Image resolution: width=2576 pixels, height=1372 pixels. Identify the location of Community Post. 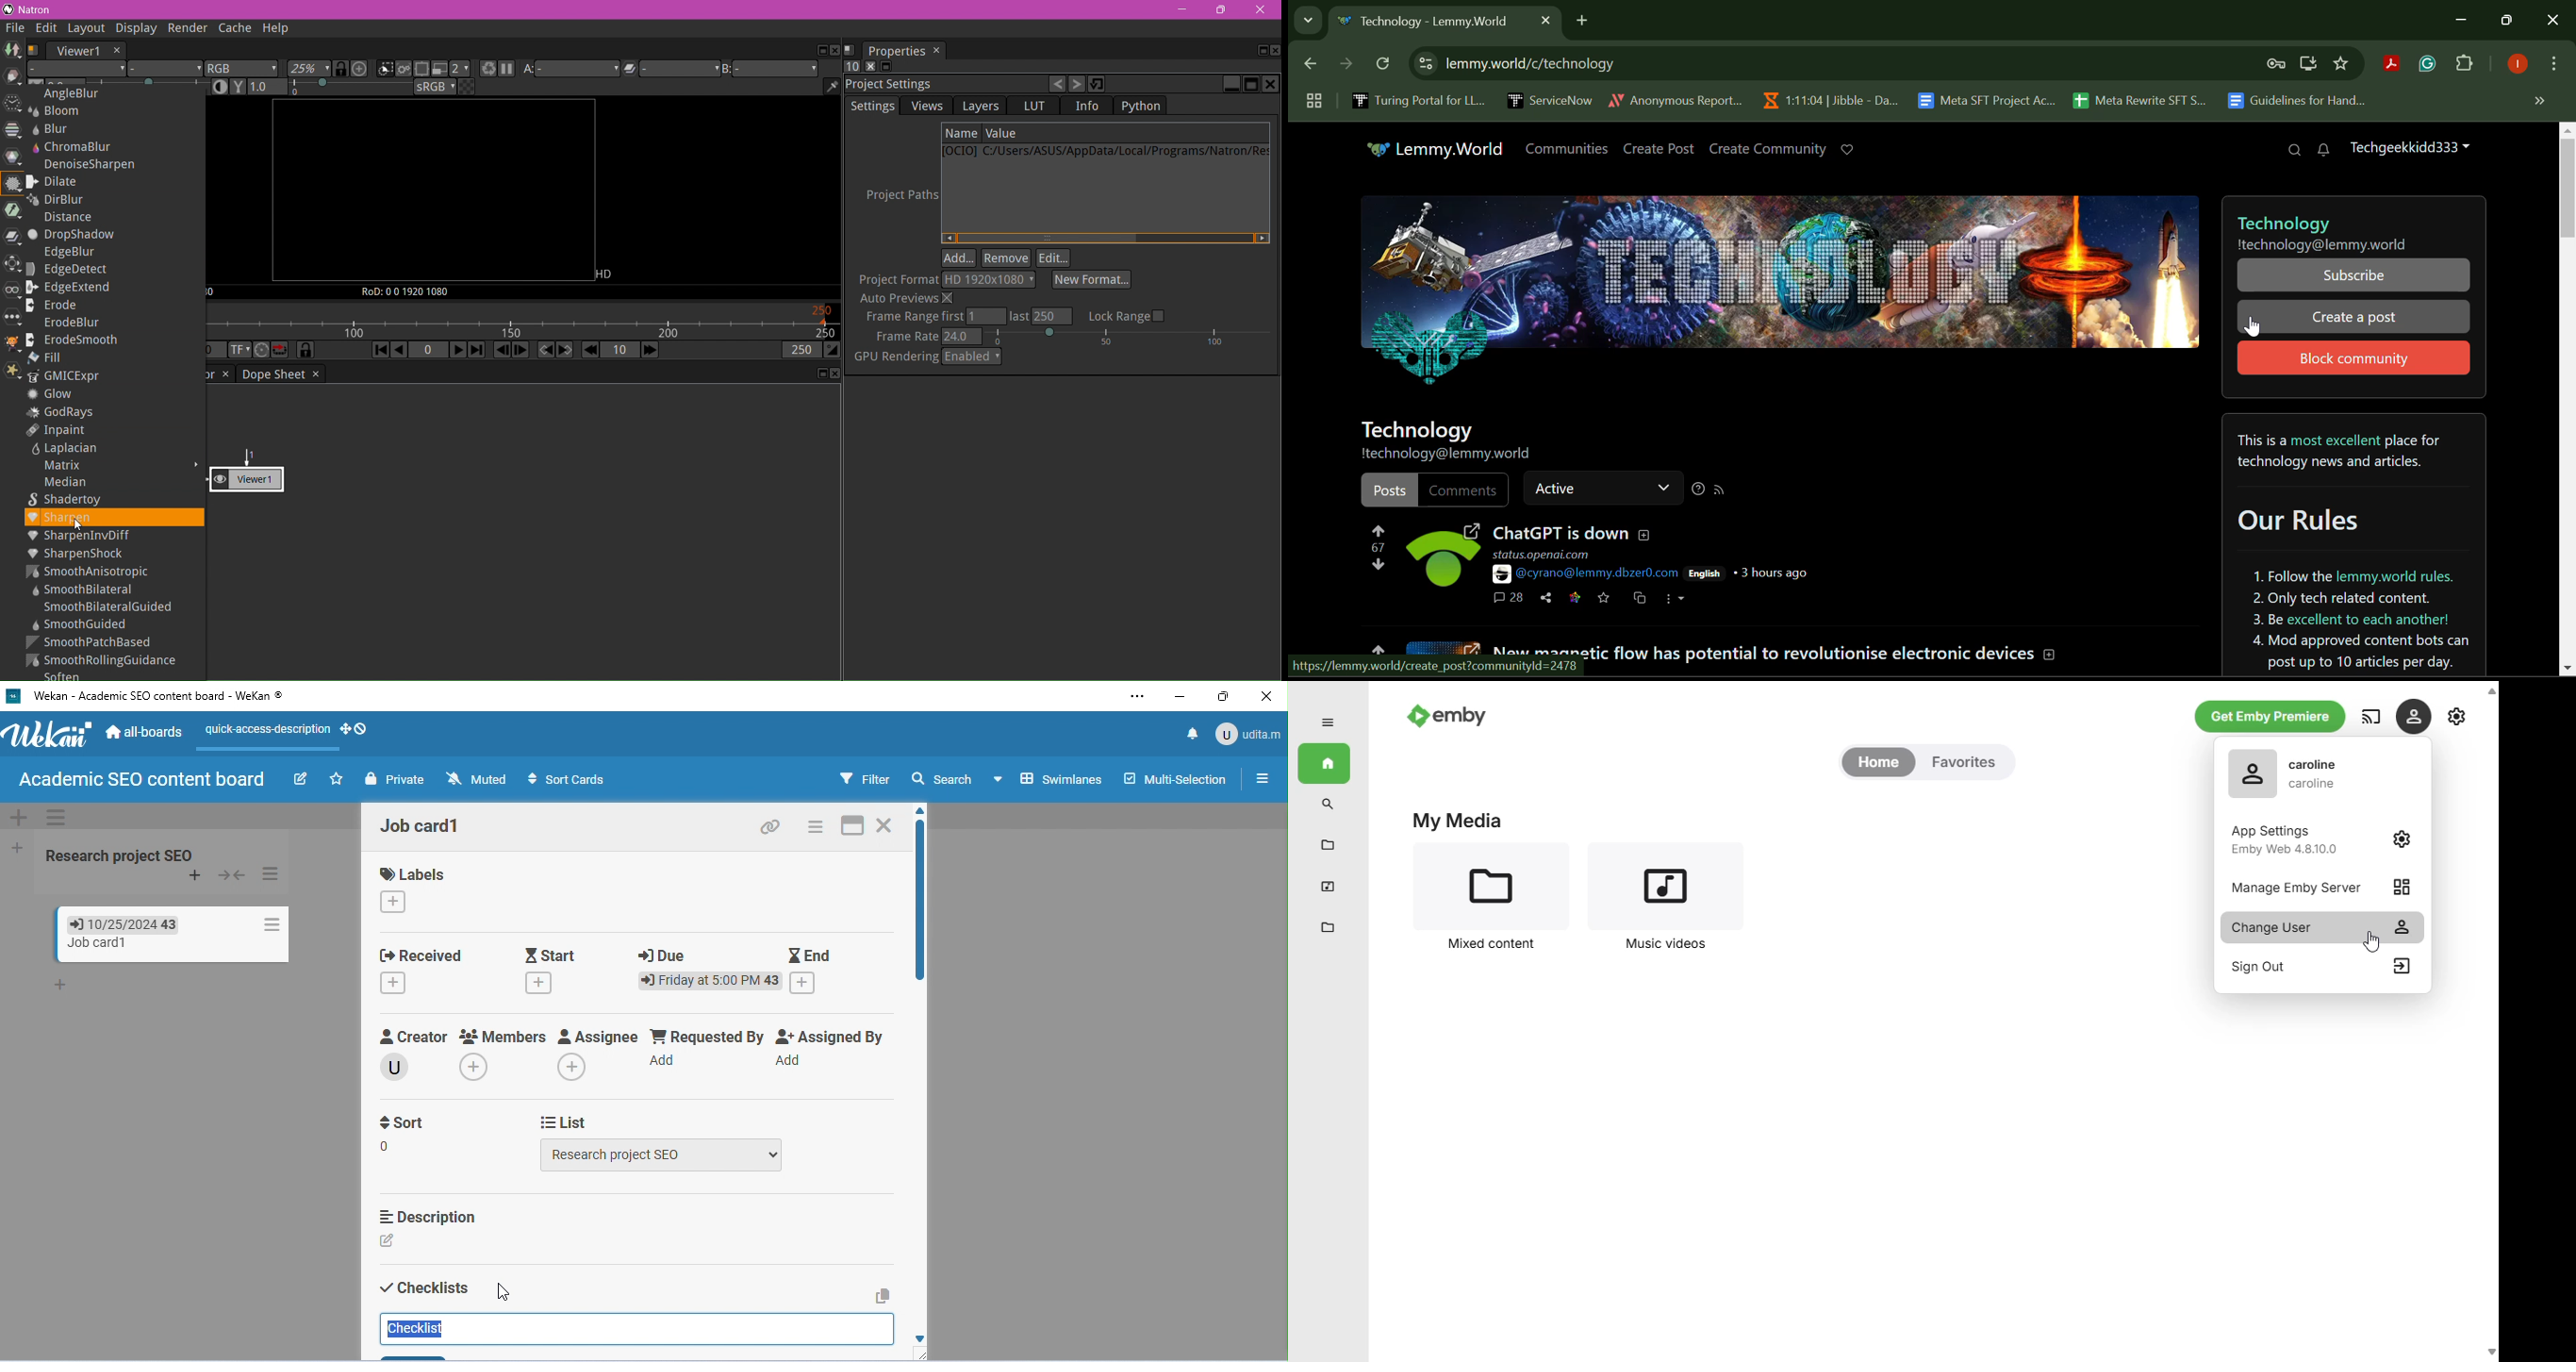
(1729, 640).